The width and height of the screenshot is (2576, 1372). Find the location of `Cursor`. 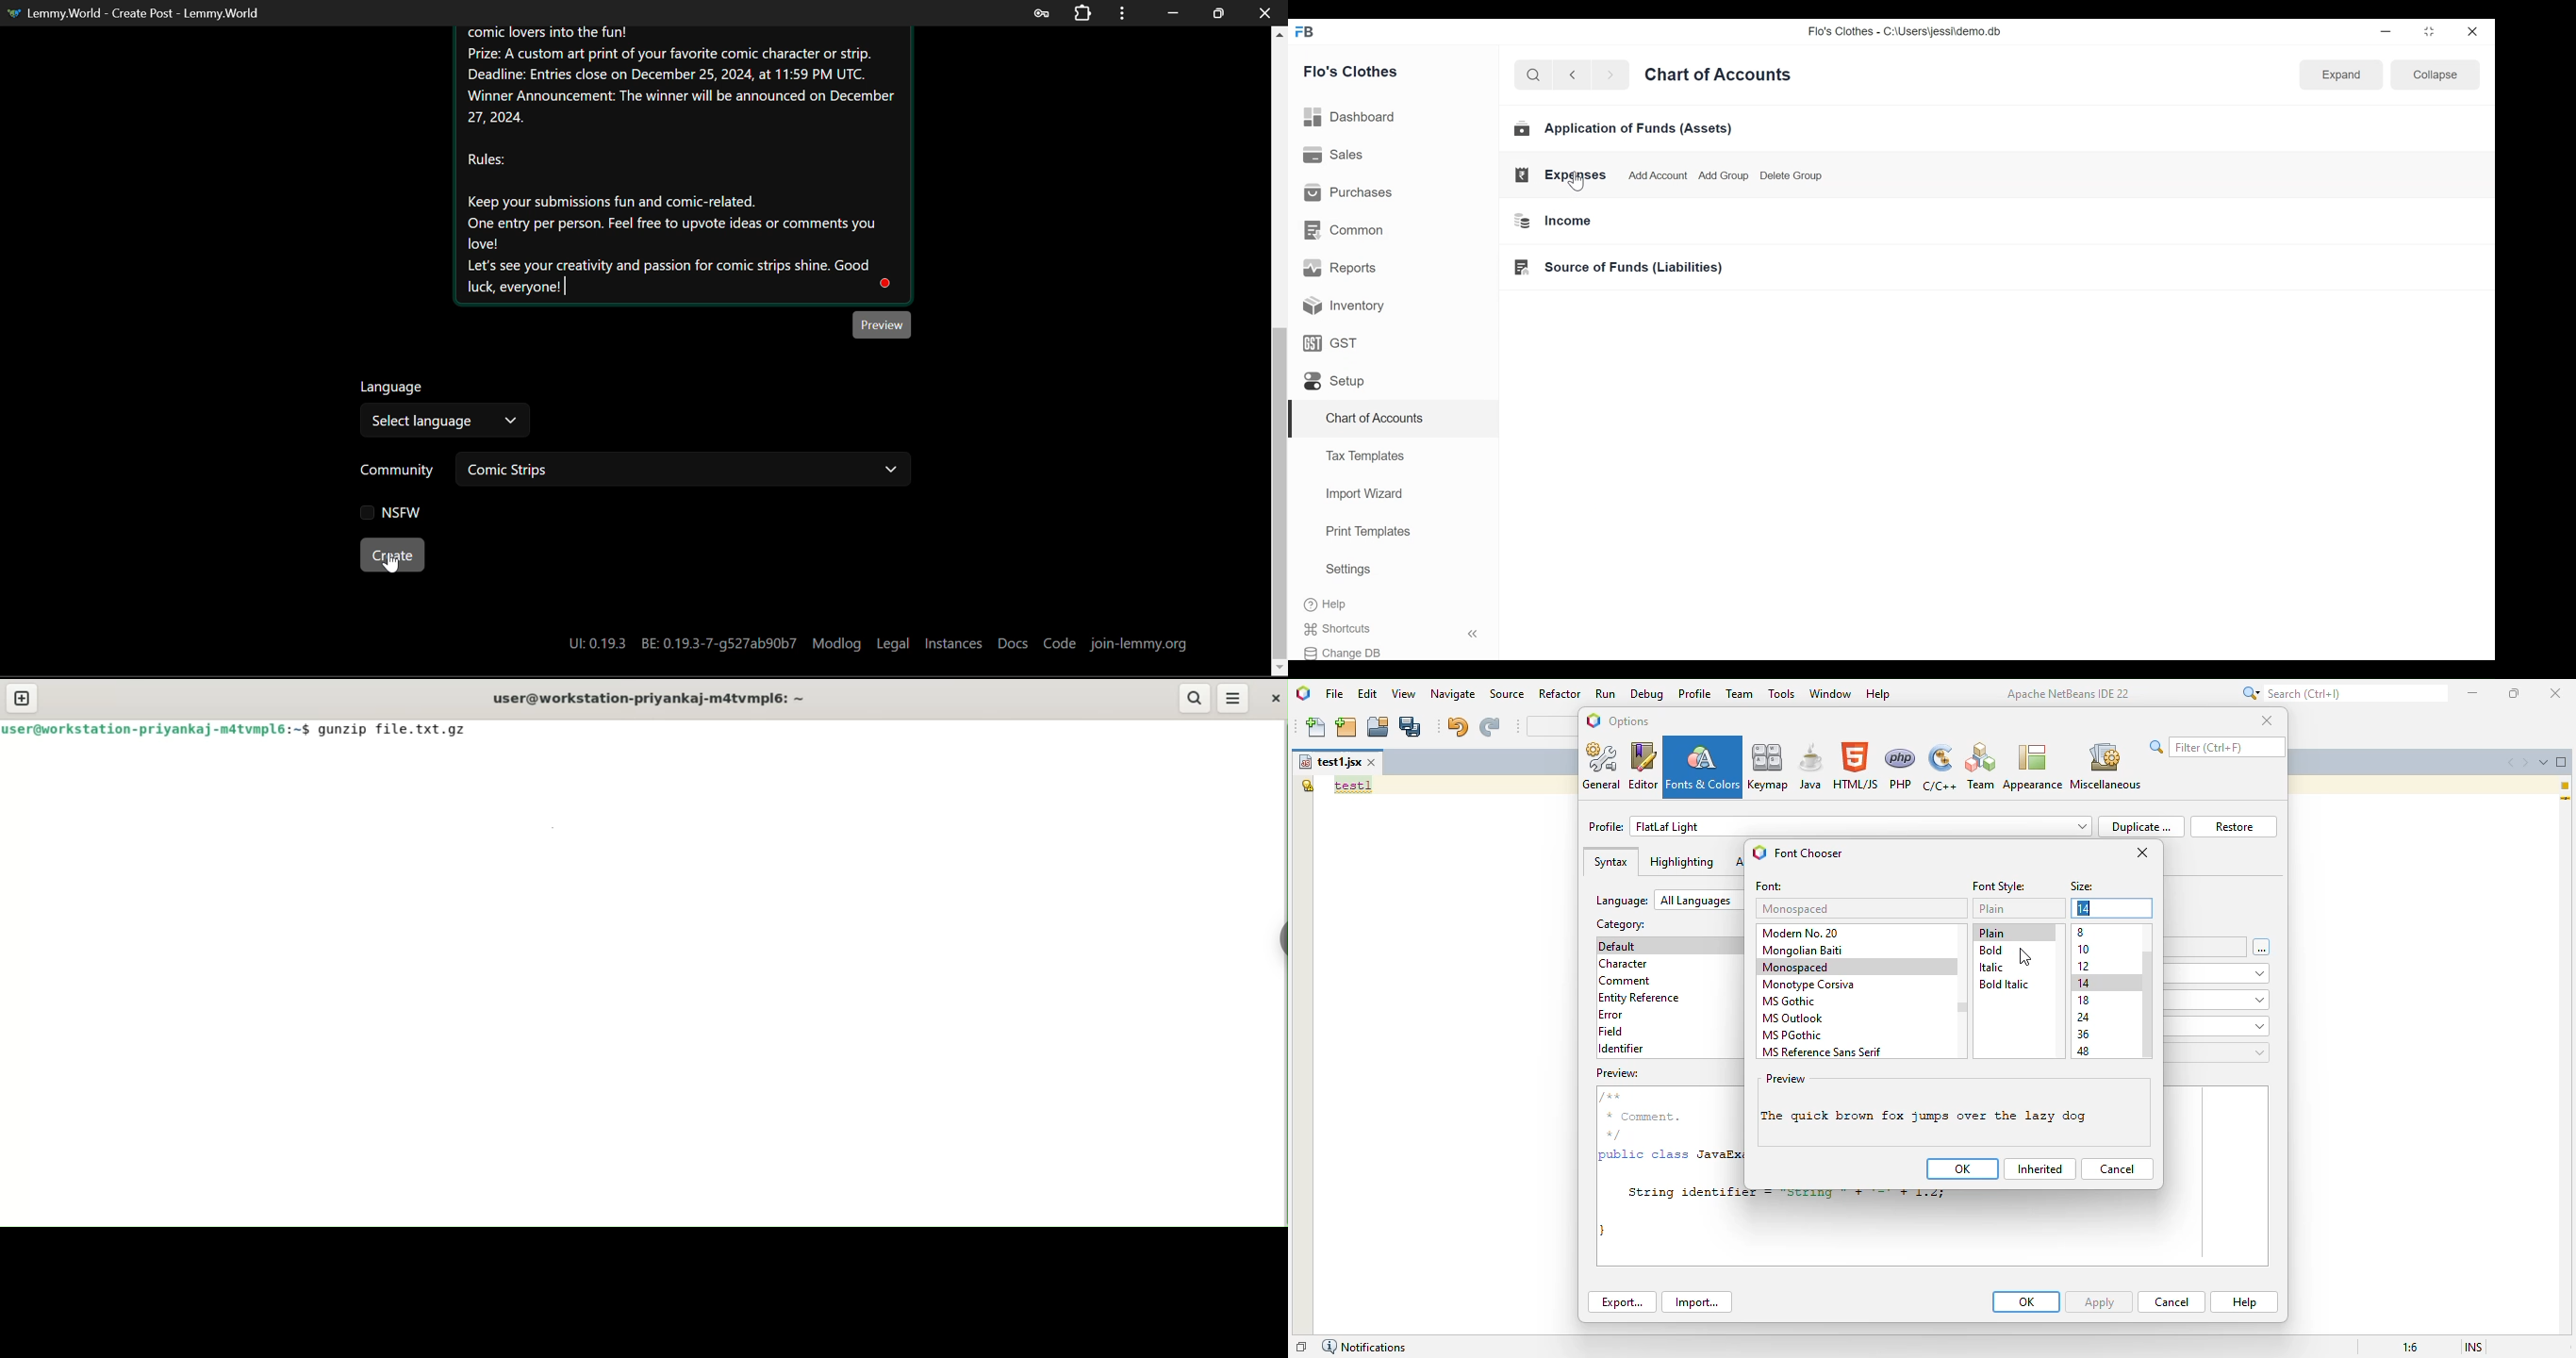

Cursor is located at coordinates (1580, 180).